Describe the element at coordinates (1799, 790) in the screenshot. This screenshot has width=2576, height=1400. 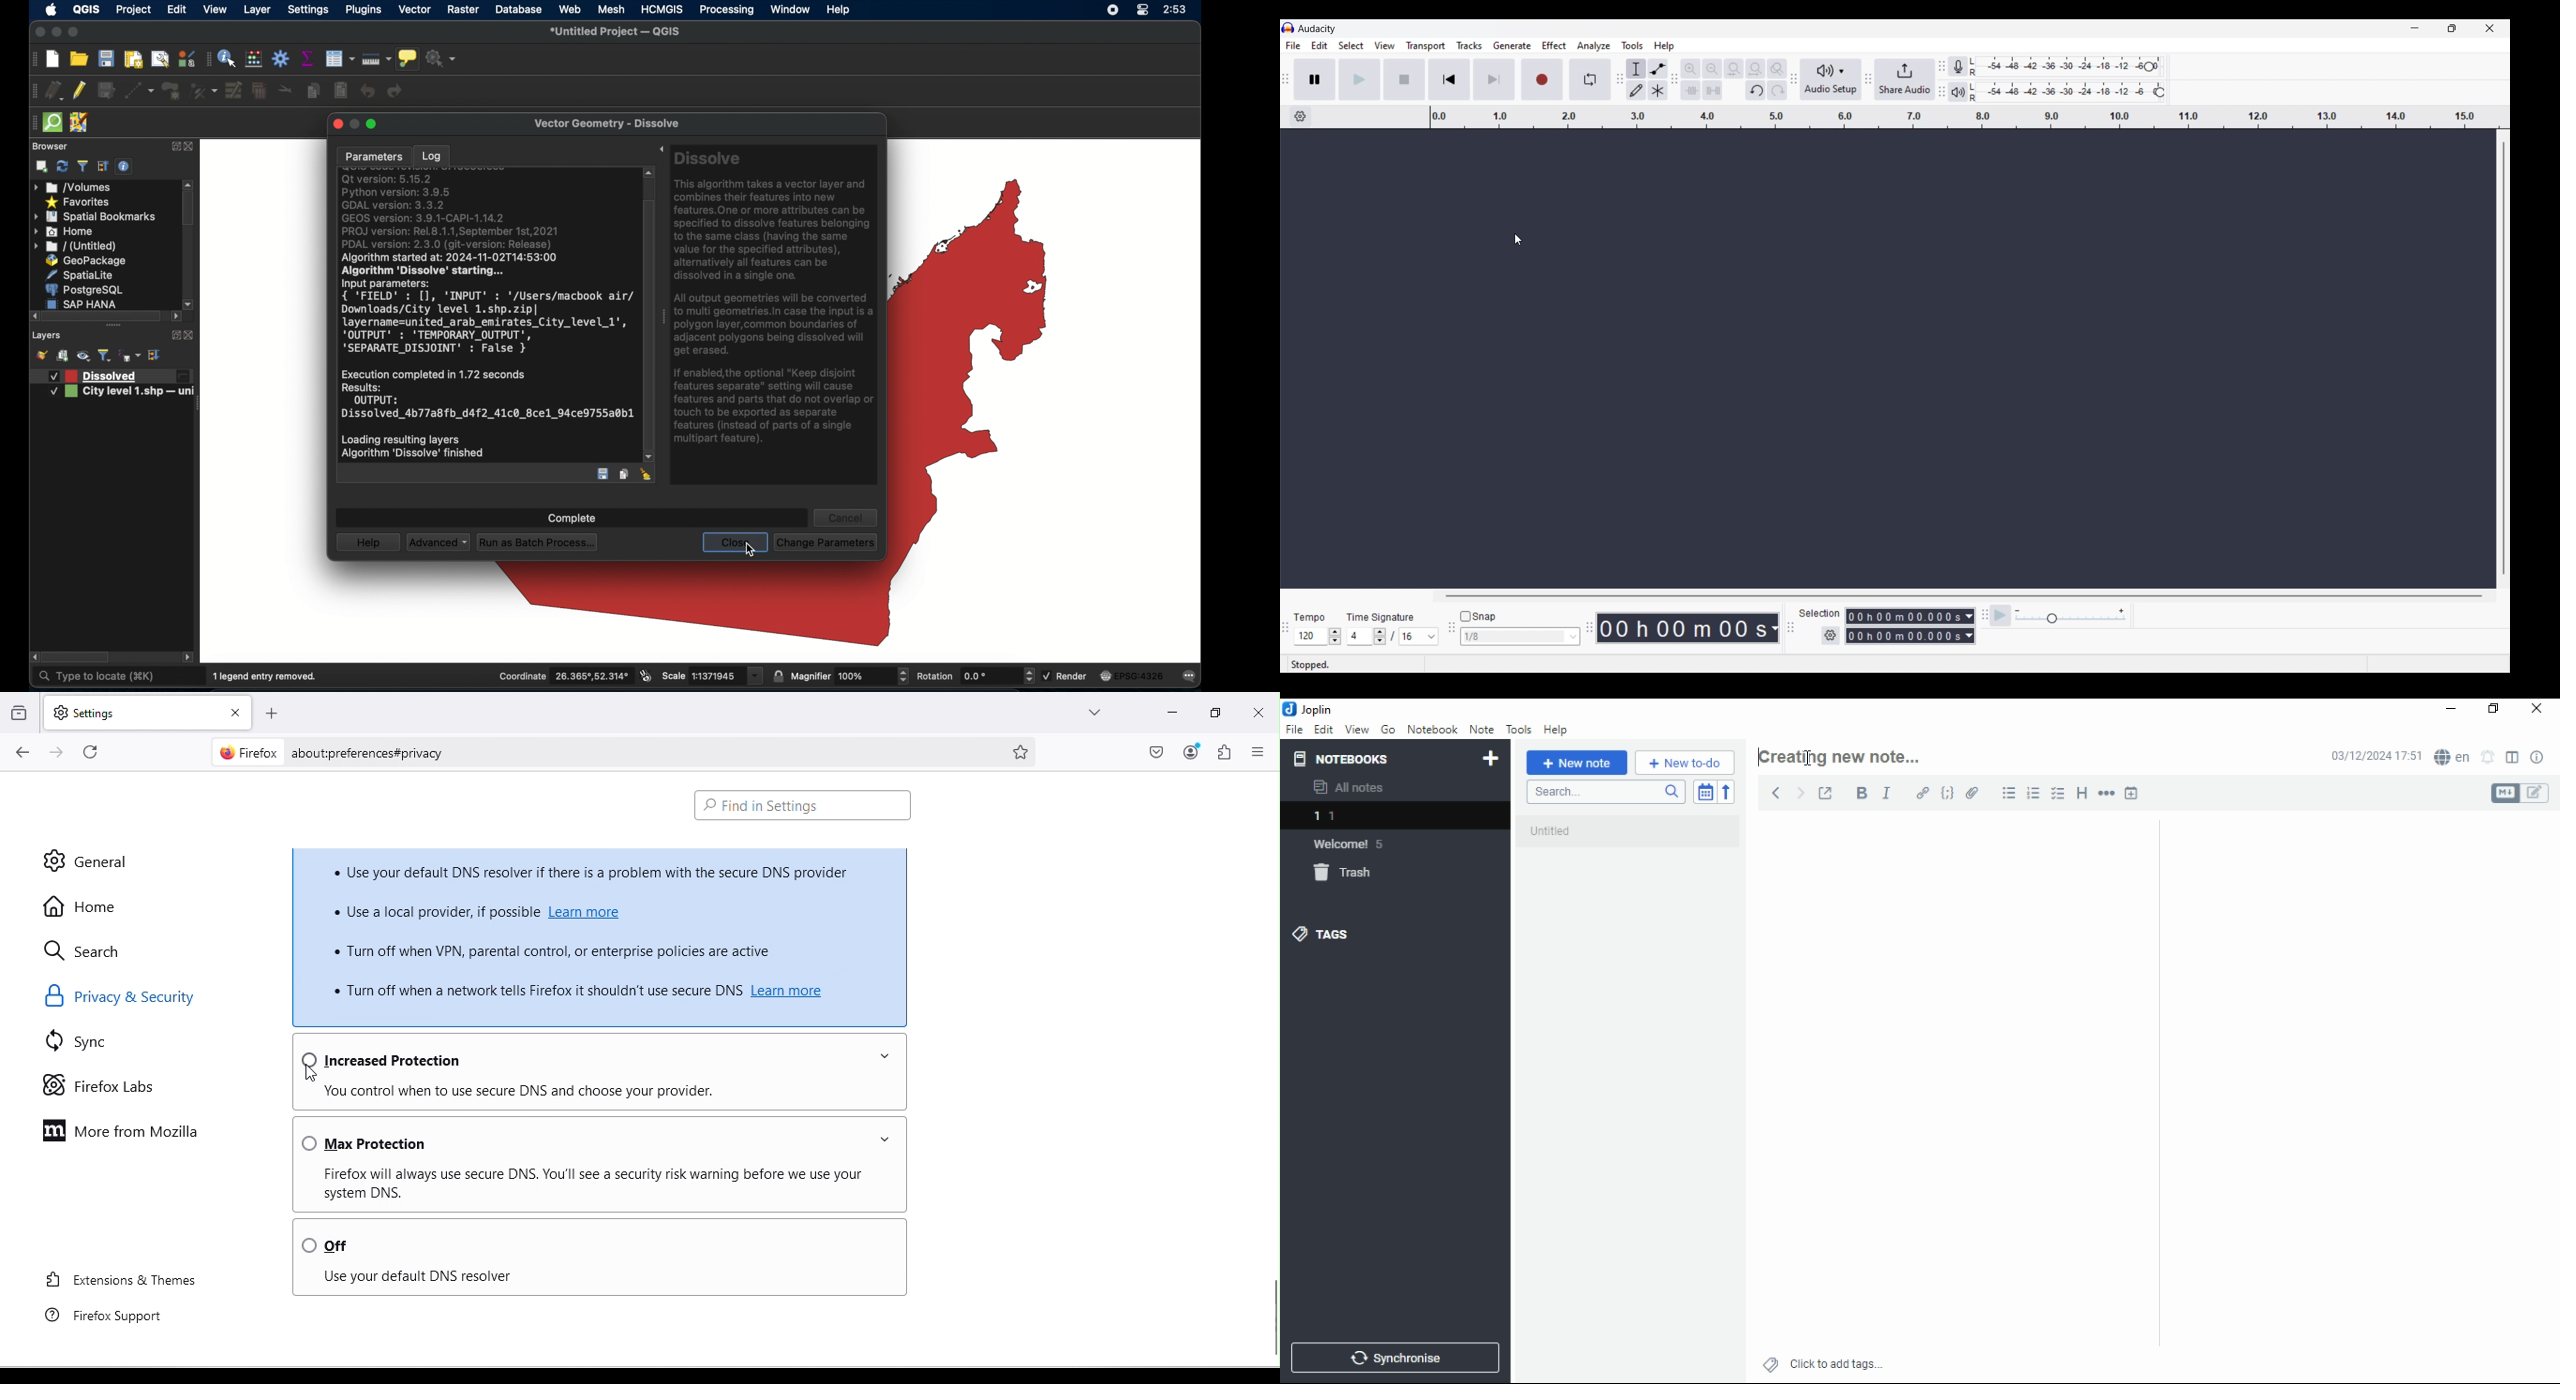
I see `forward` at that location.